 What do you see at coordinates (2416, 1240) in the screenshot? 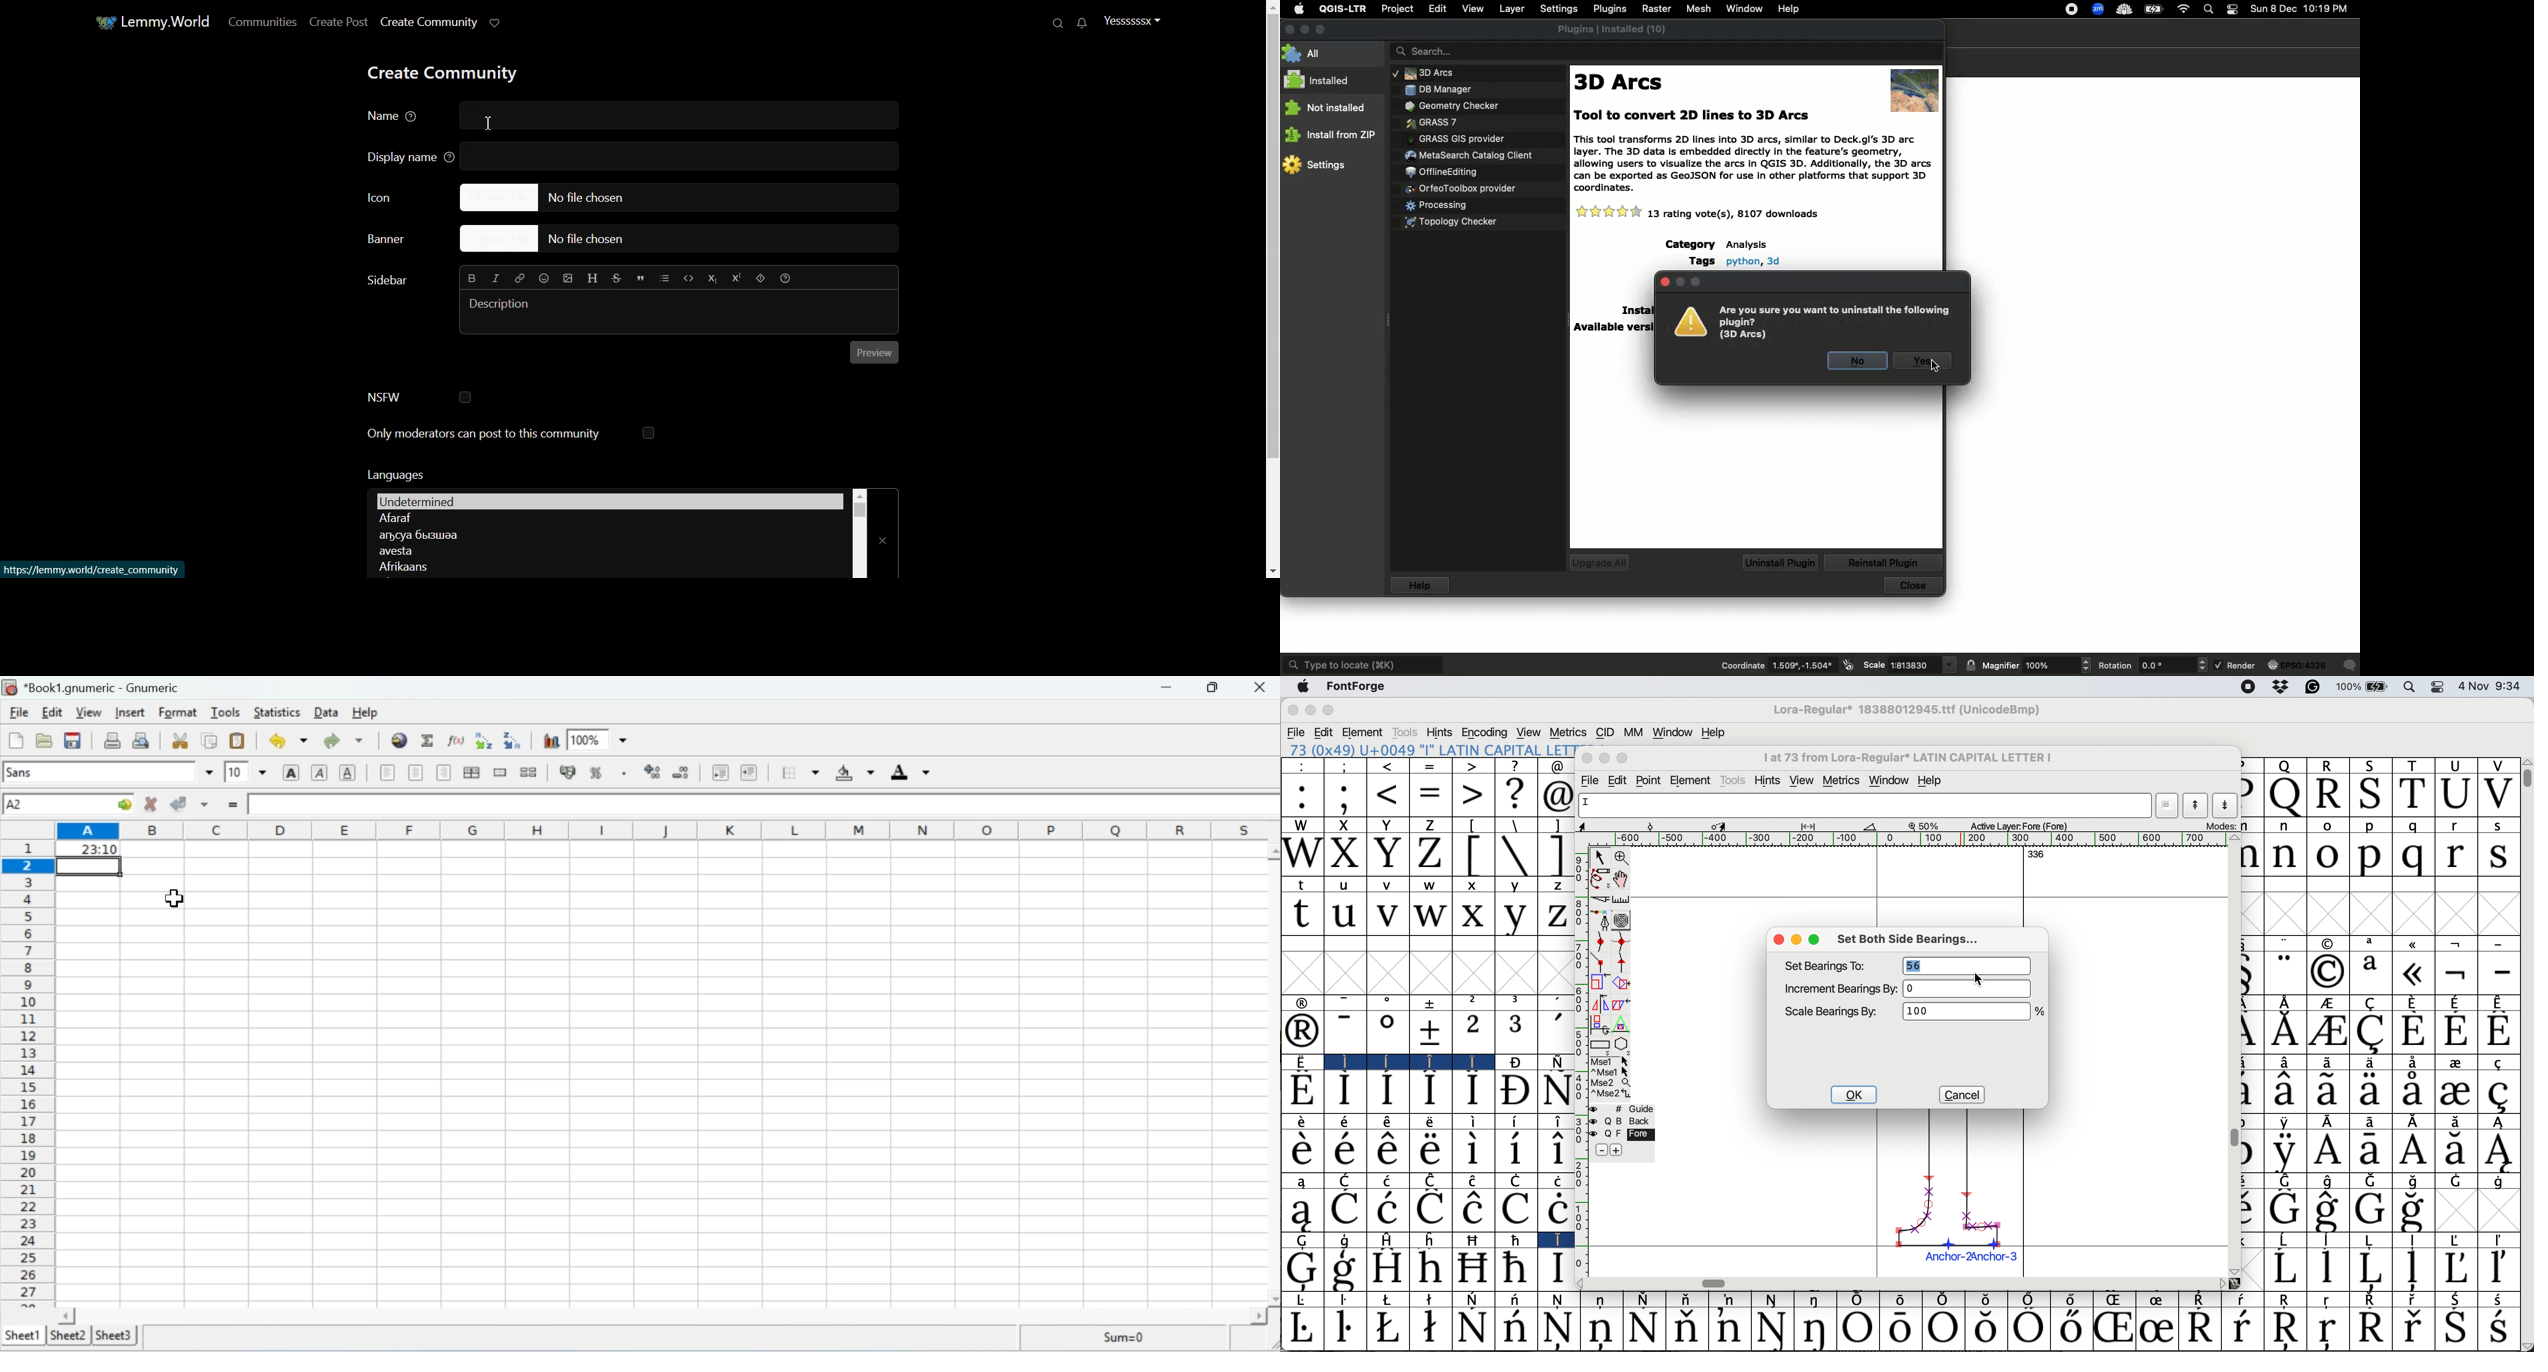
I see `Symbol` at bounding box center [2416, 1240].